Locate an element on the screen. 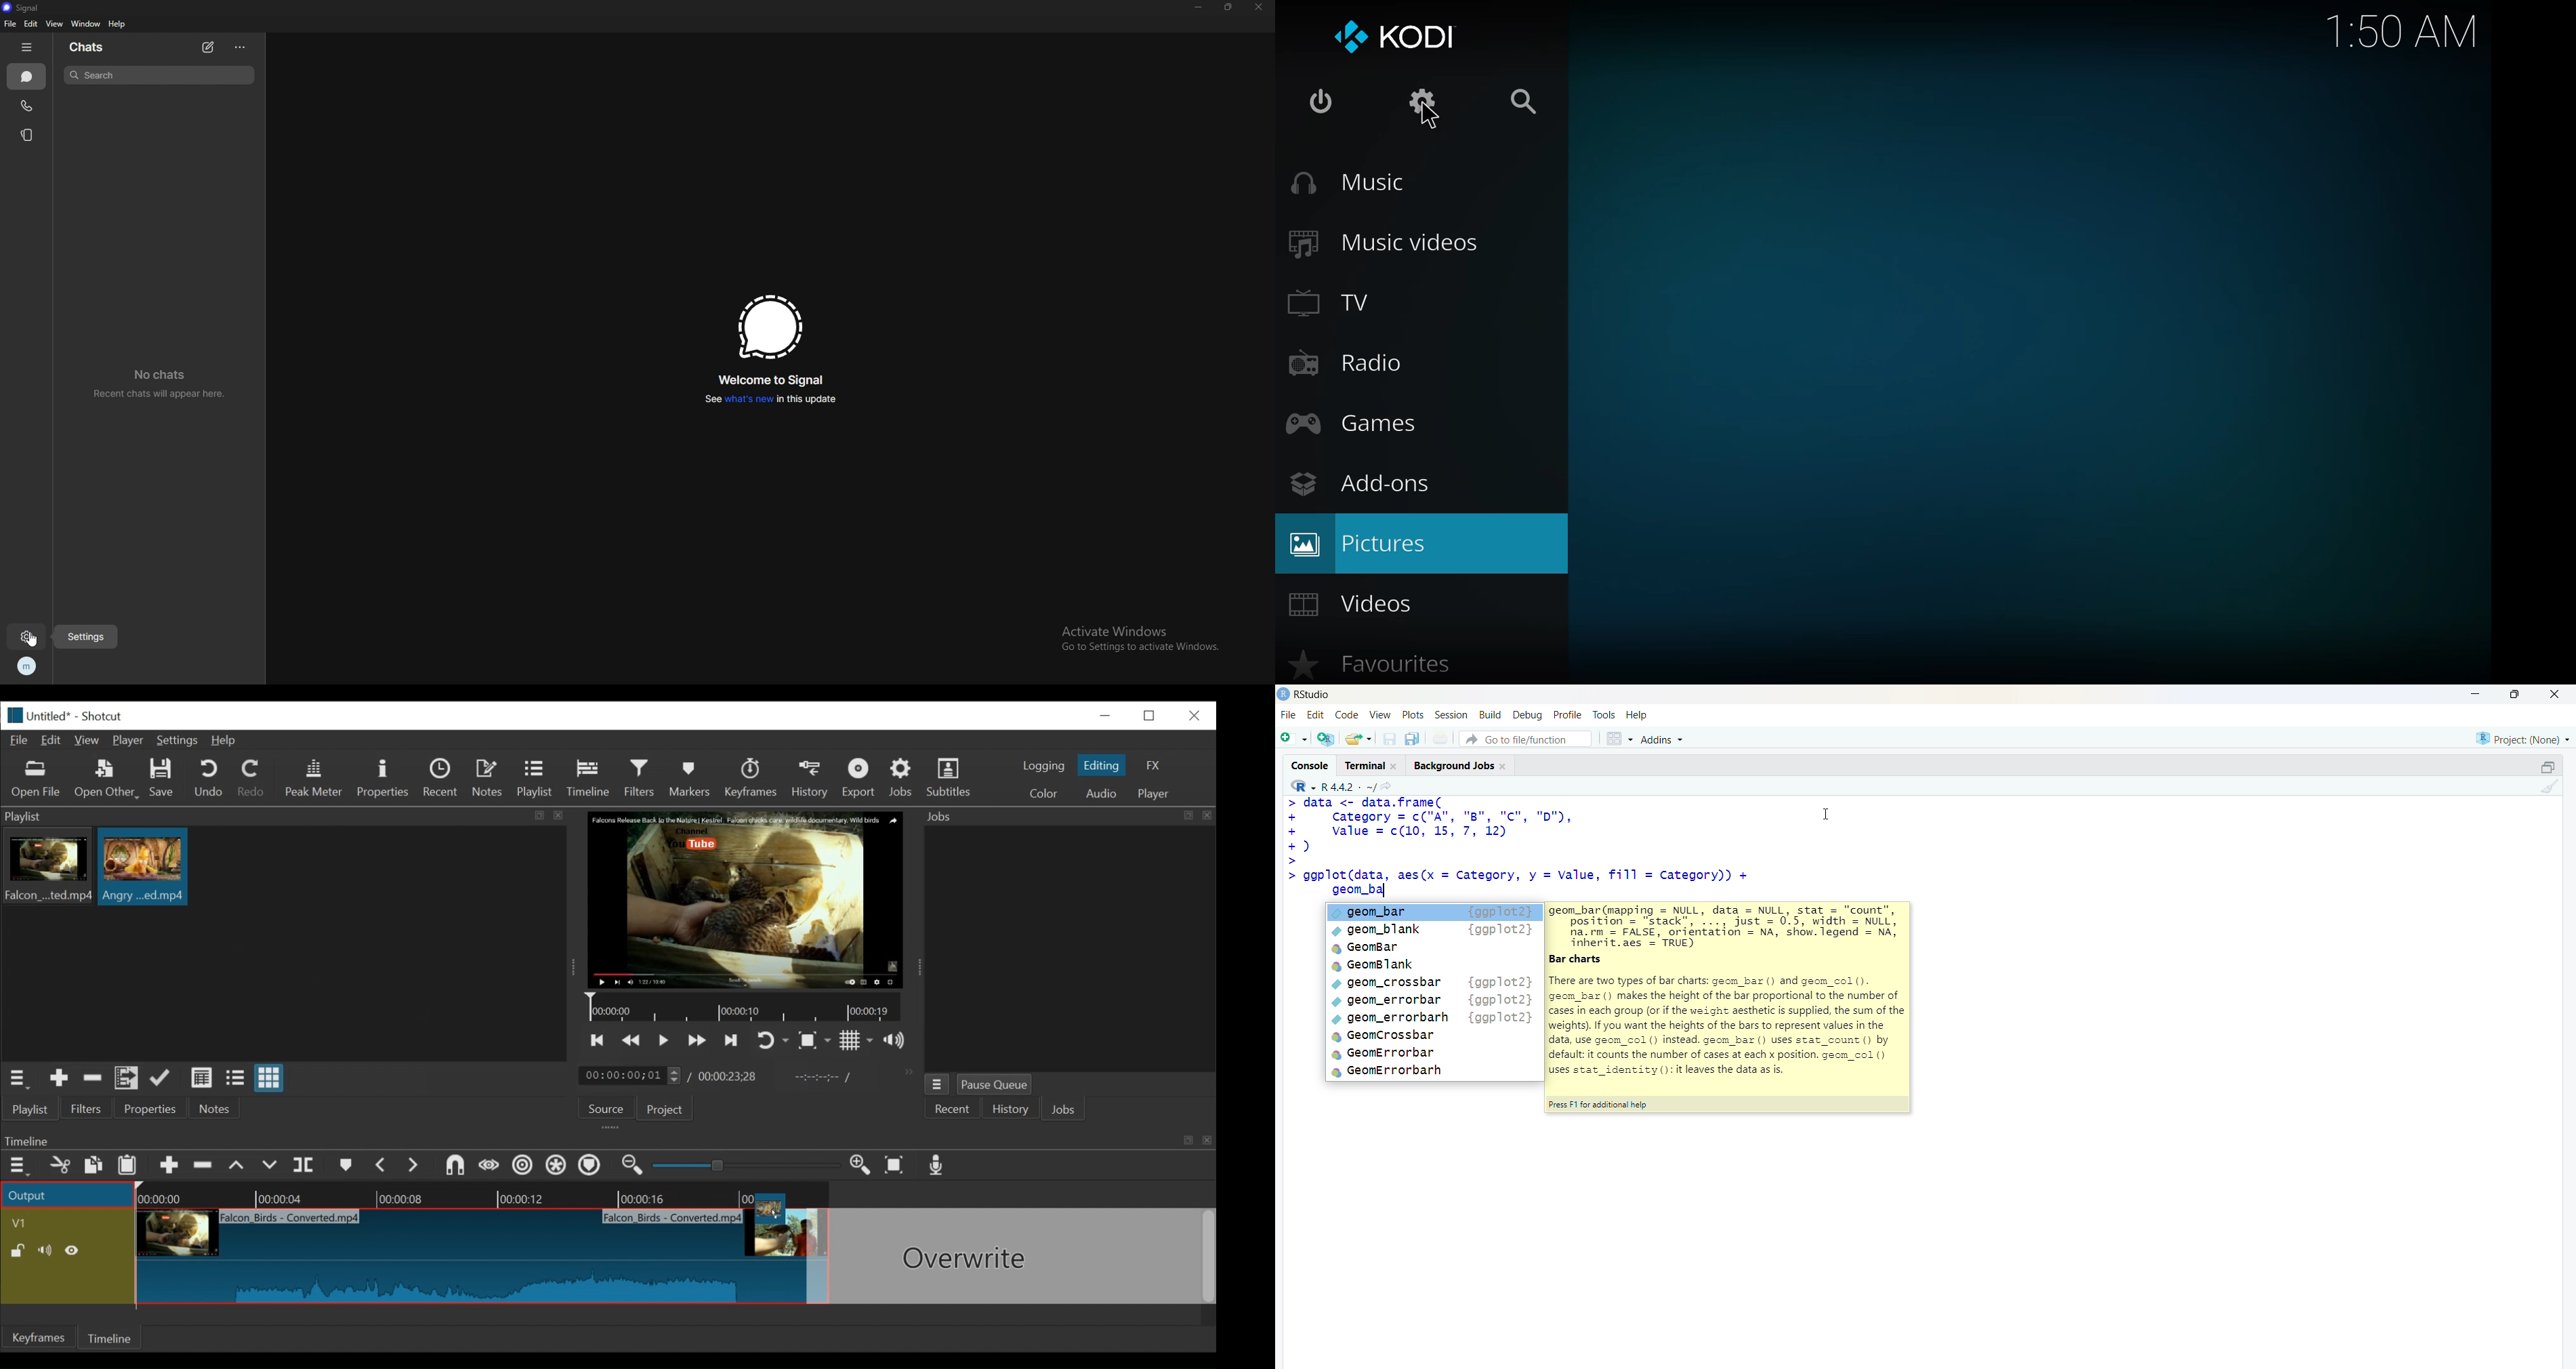  build is located at coordinates (1489, 715).